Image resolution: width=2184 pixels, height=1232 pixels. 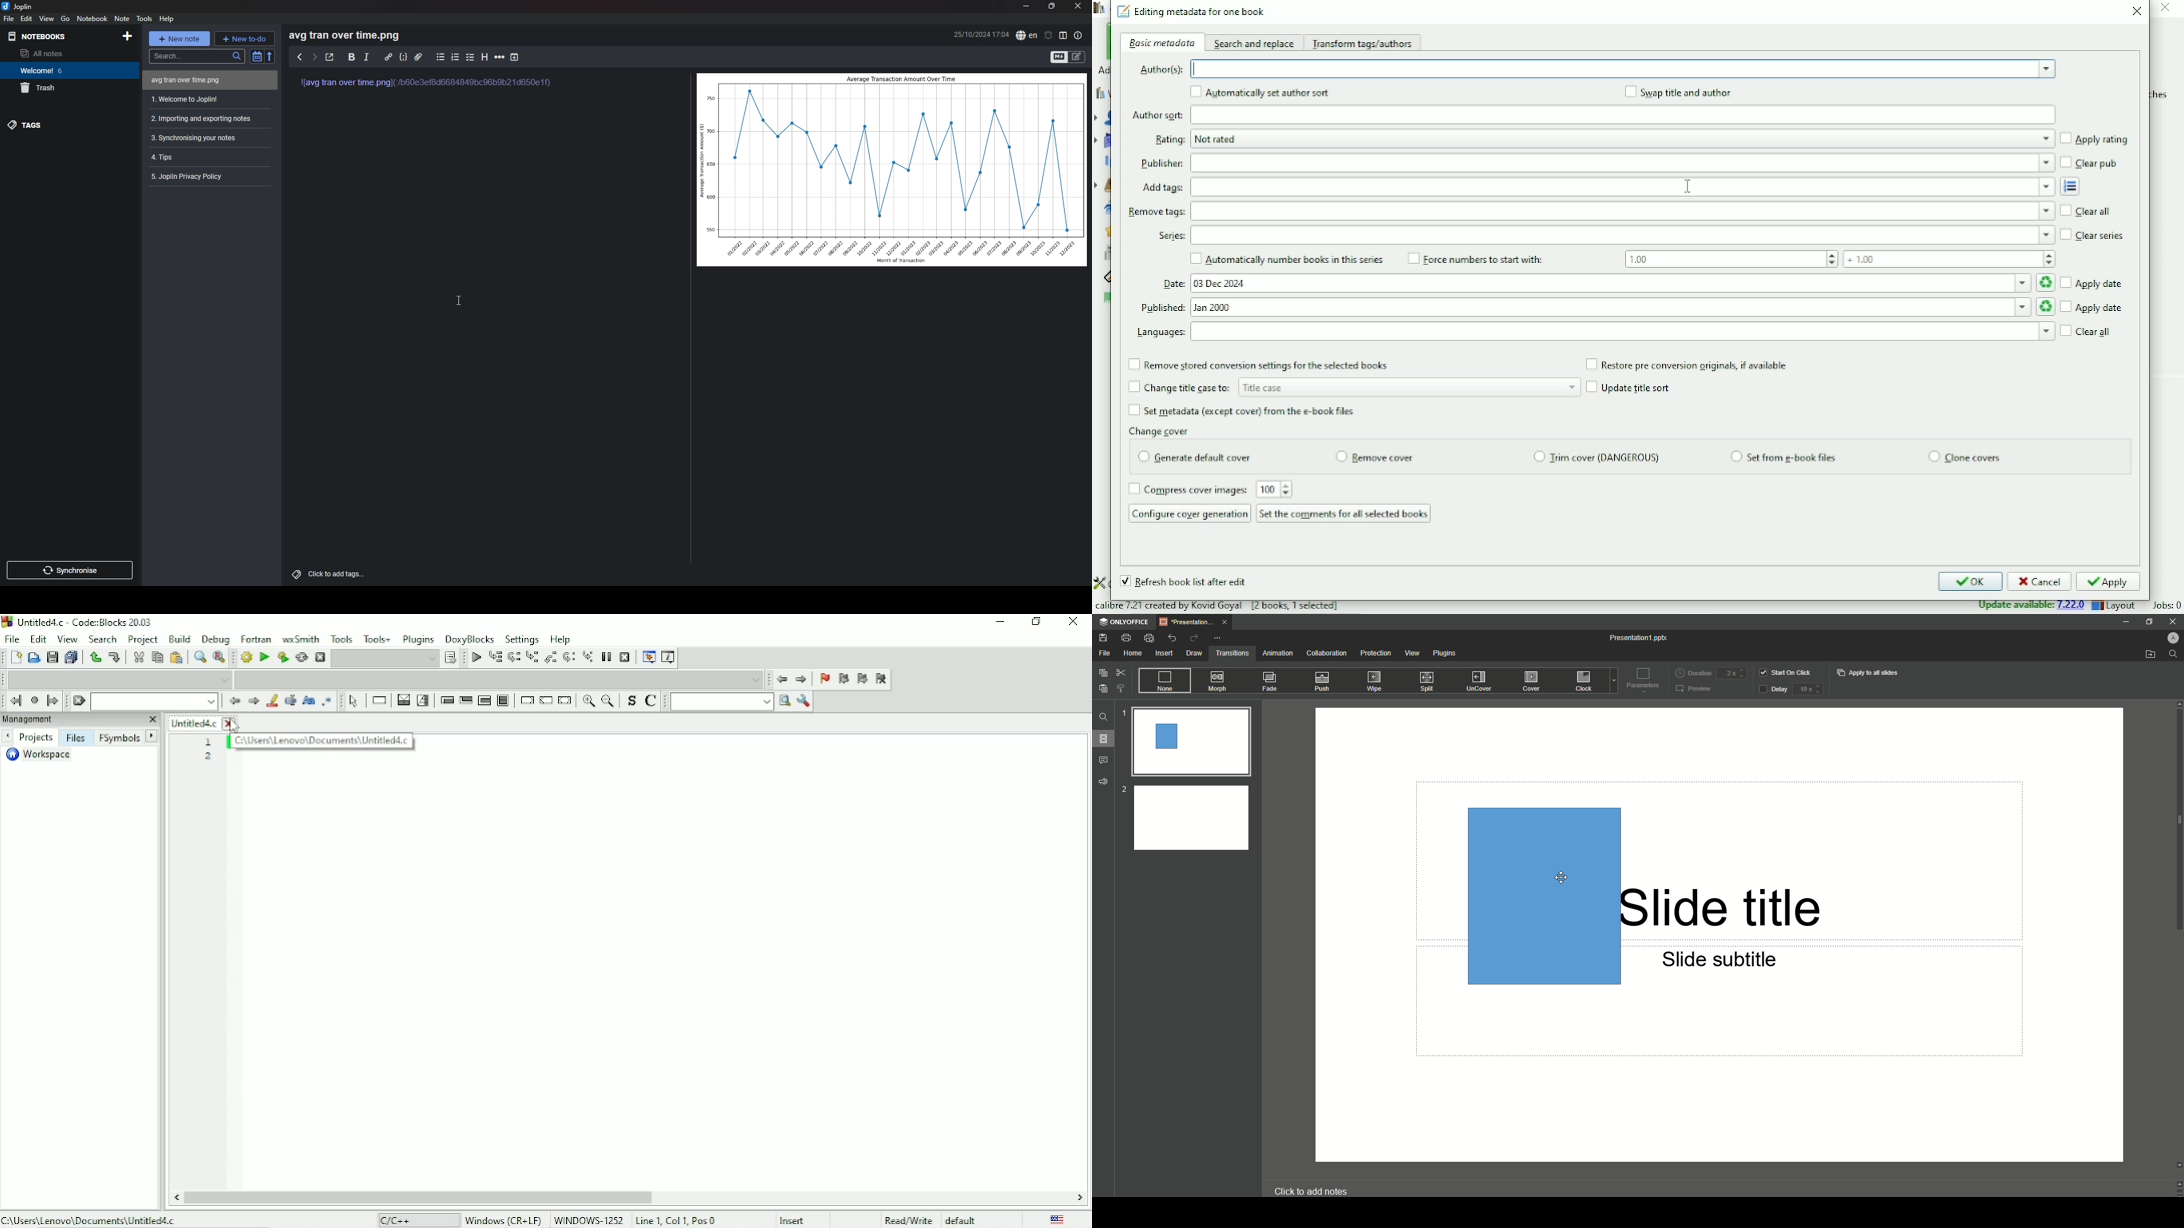 What do you see at coordinates (1166, 681) in the screenshot?
I see `None` at bounding box center [1166, 681].